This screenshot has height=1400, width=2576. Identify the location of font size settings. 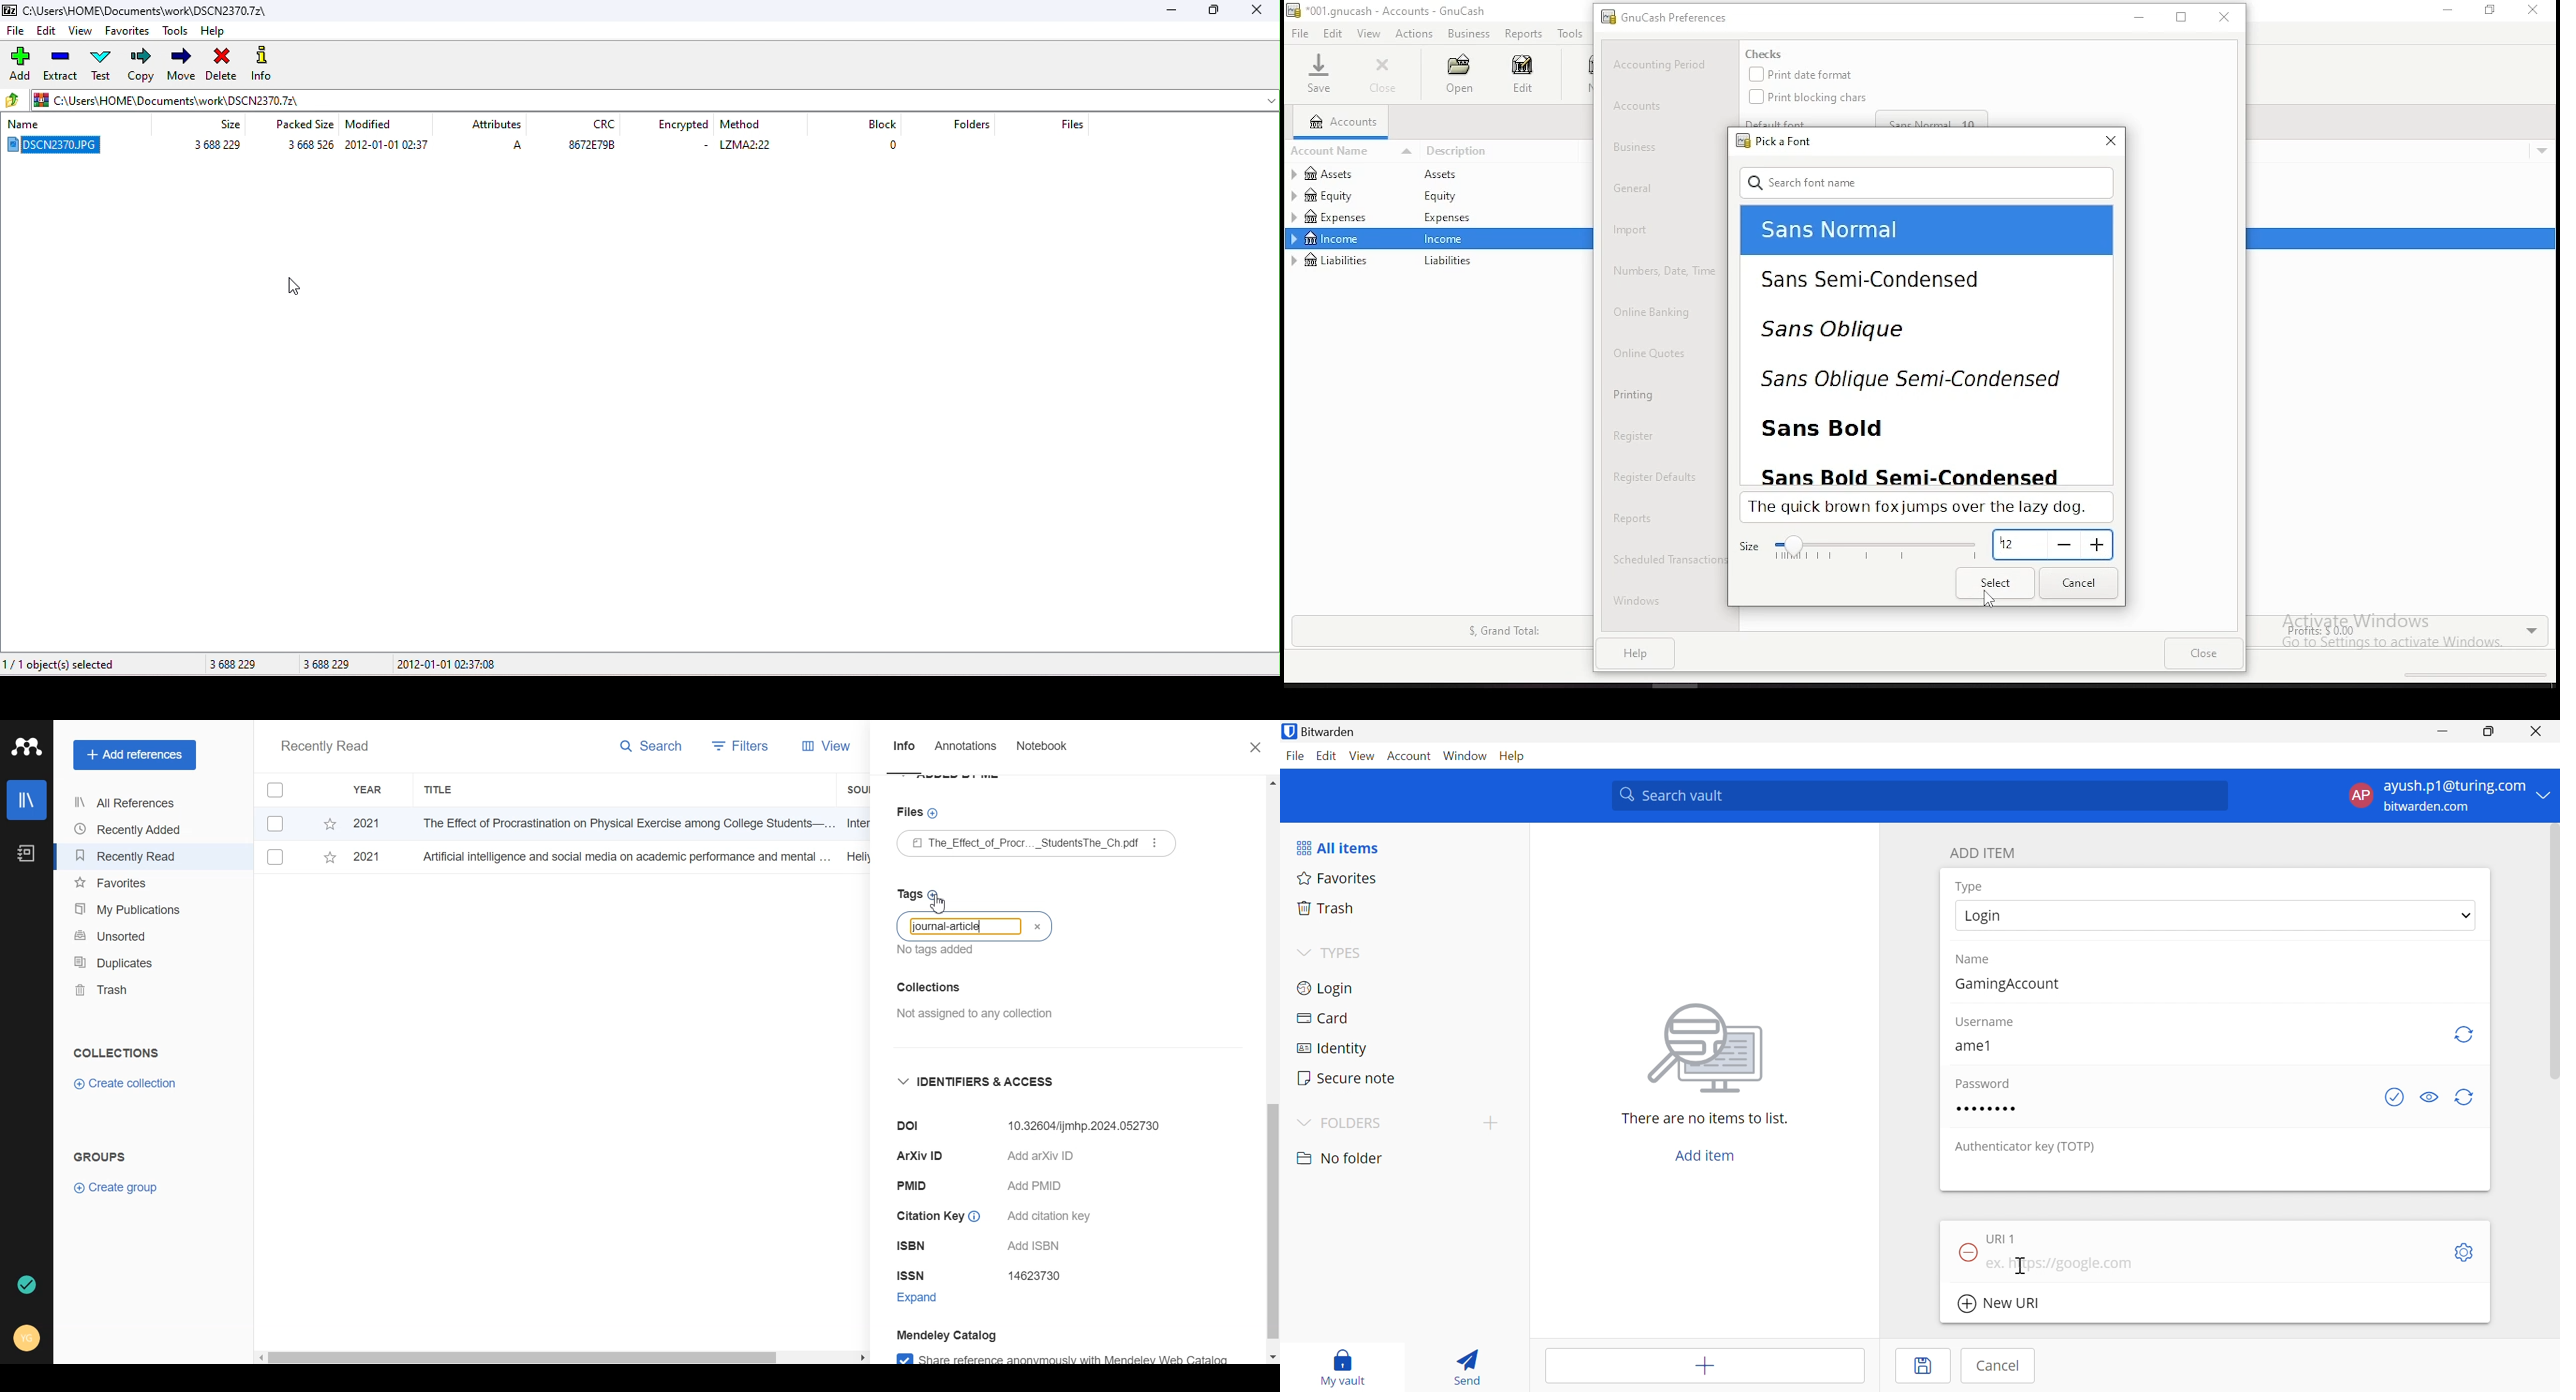
(1859, 547).